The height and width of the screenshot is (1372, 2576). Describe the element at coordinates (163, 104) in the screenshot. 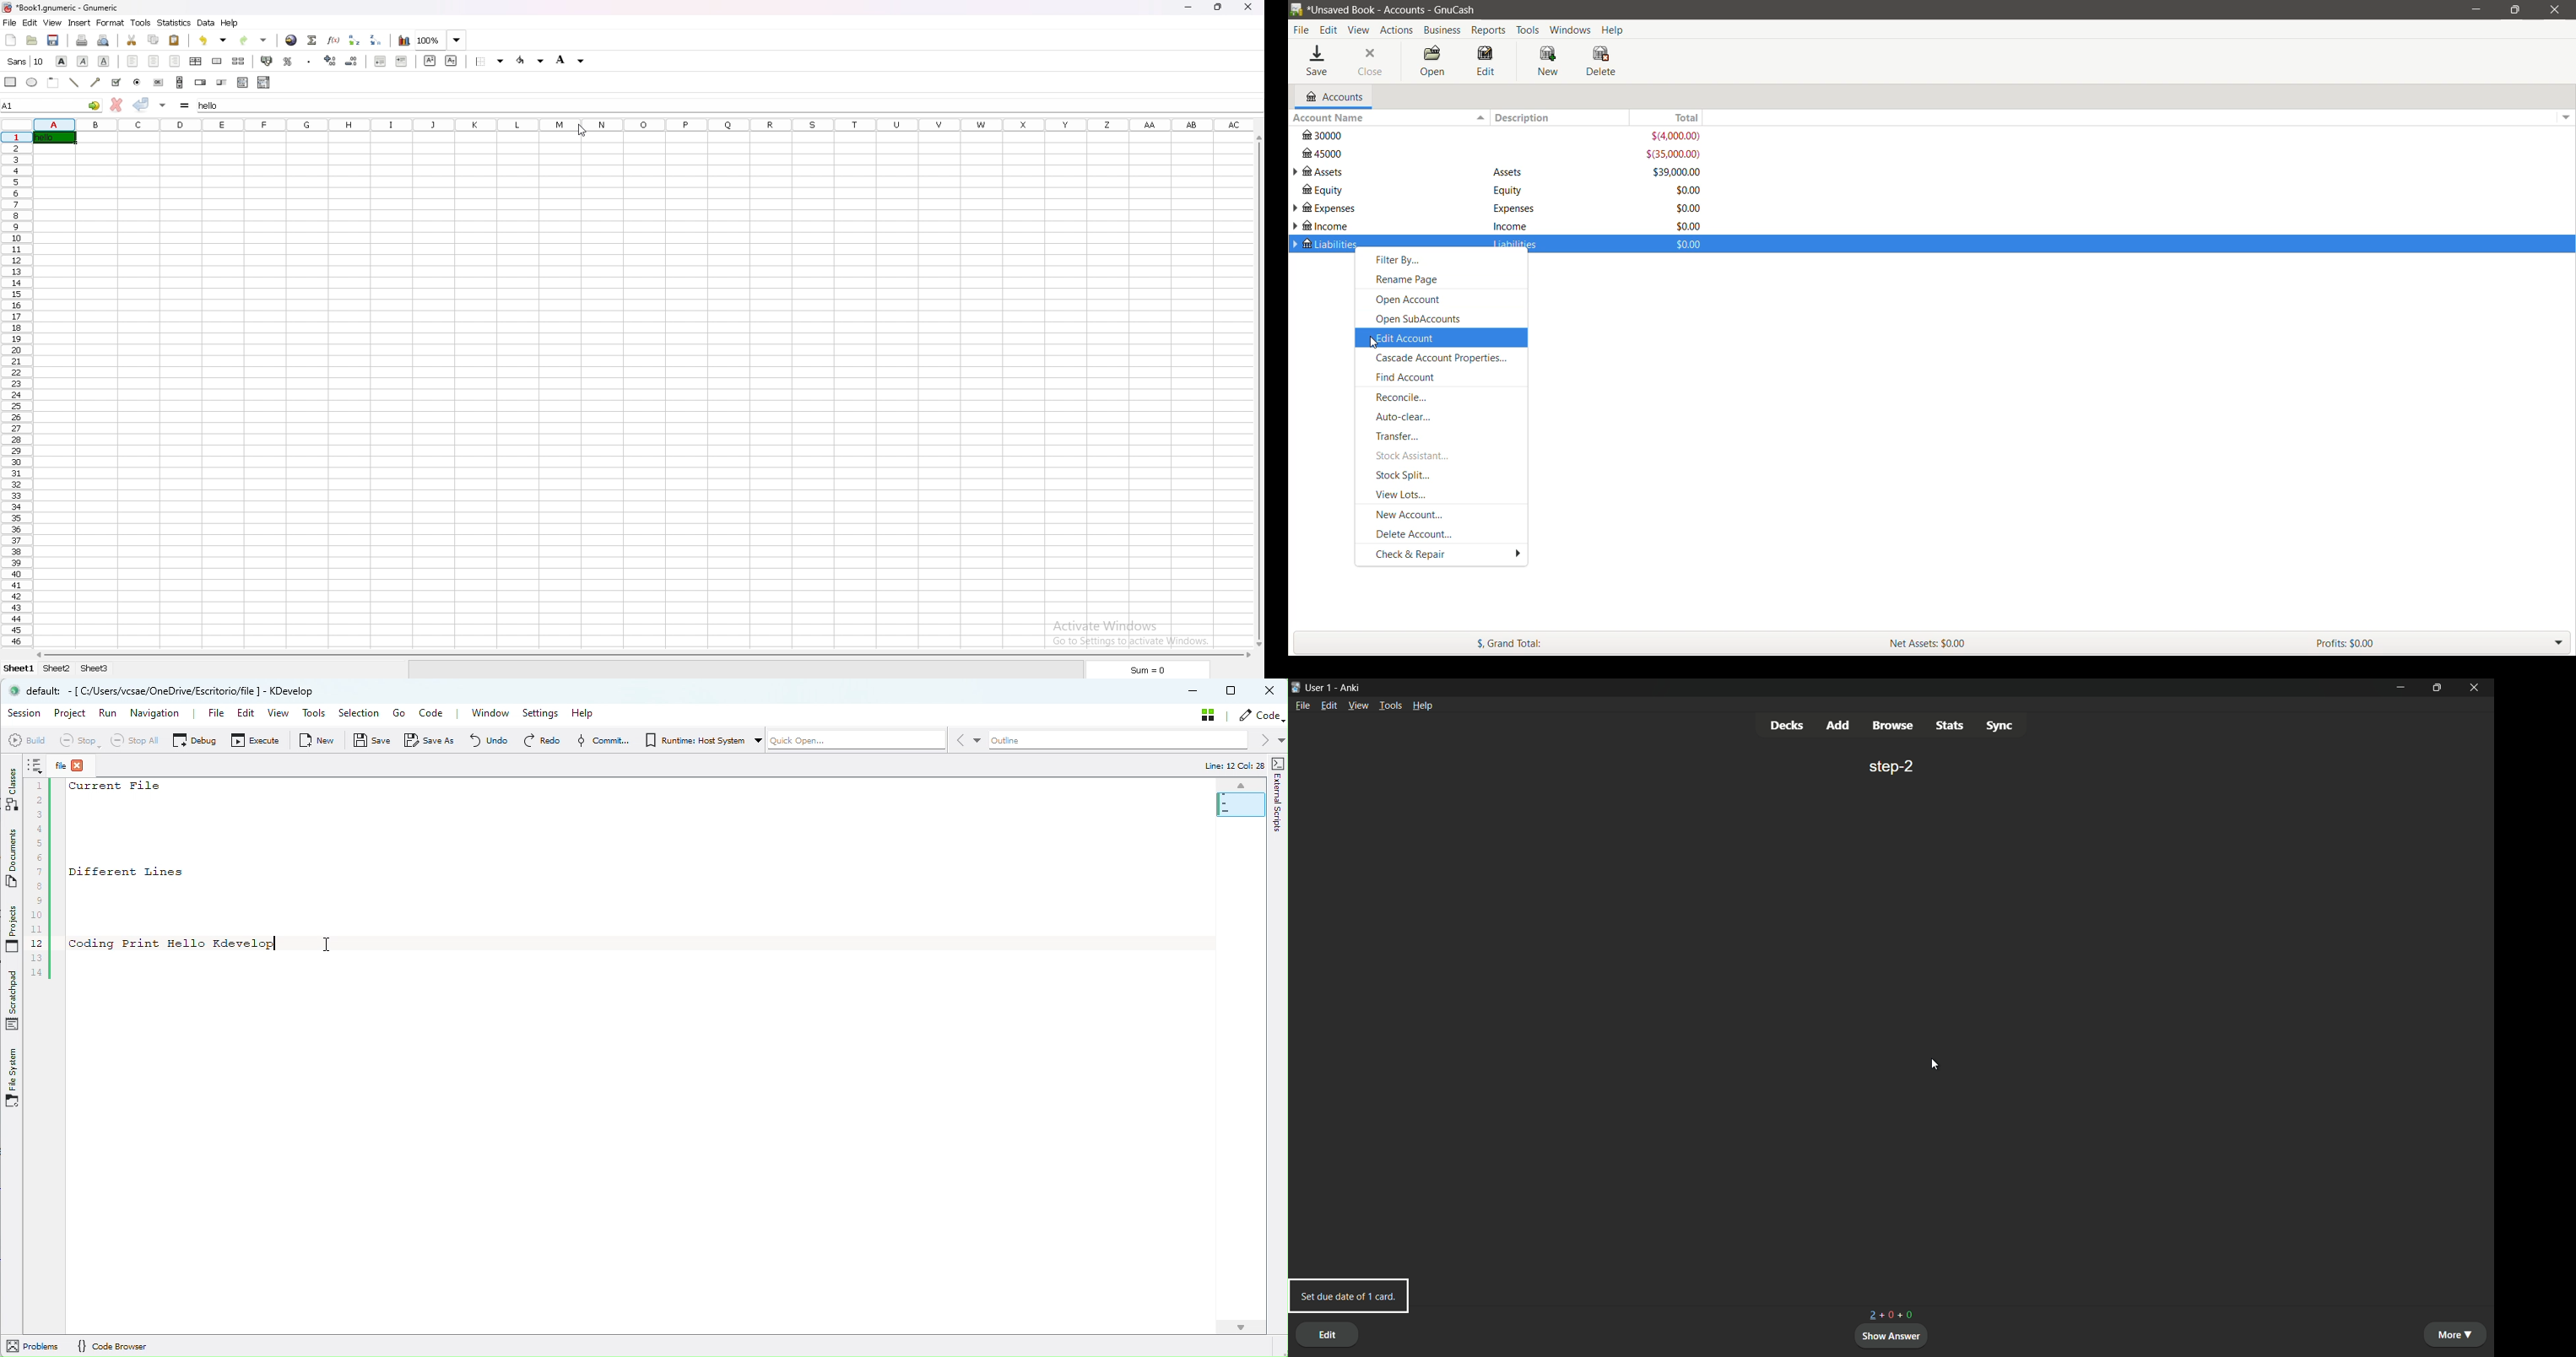

I see `accept changes in multiple cells` at that location.